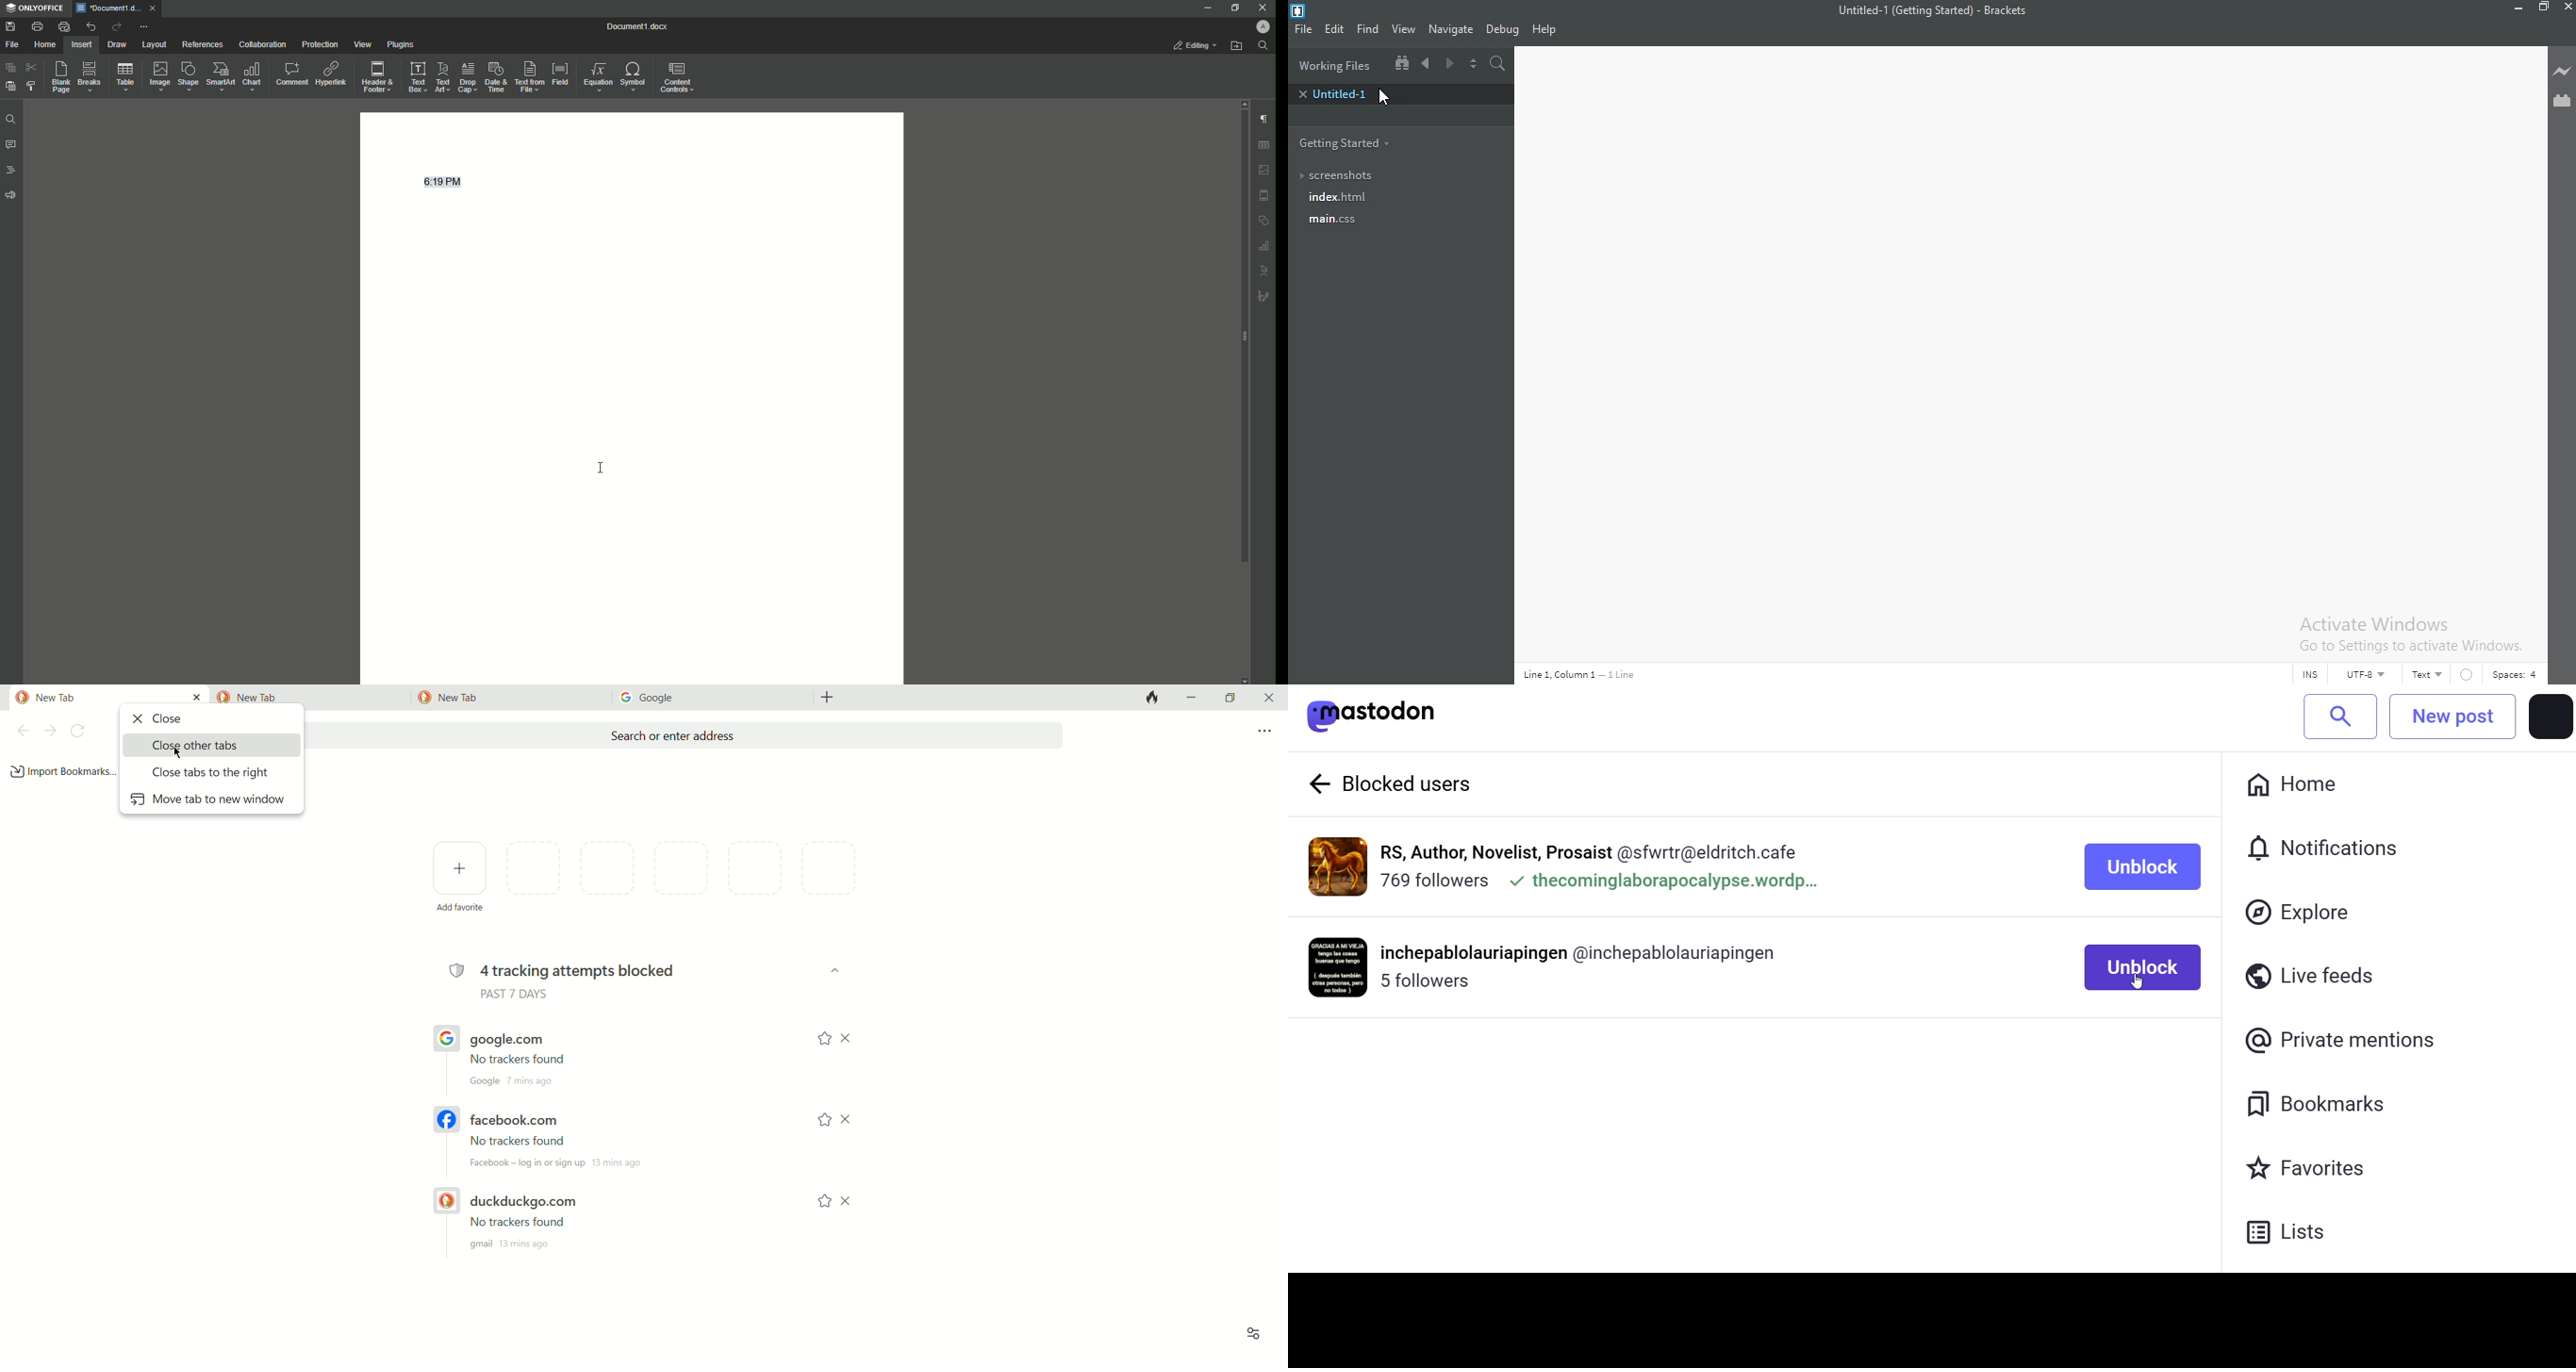 Image resolution: width=2576 pixels, height=1372 pixels. What do you see at coordinates (822, 1039) in the screenshot?
I see `add to favorites` at bounding box center [822, 1039].